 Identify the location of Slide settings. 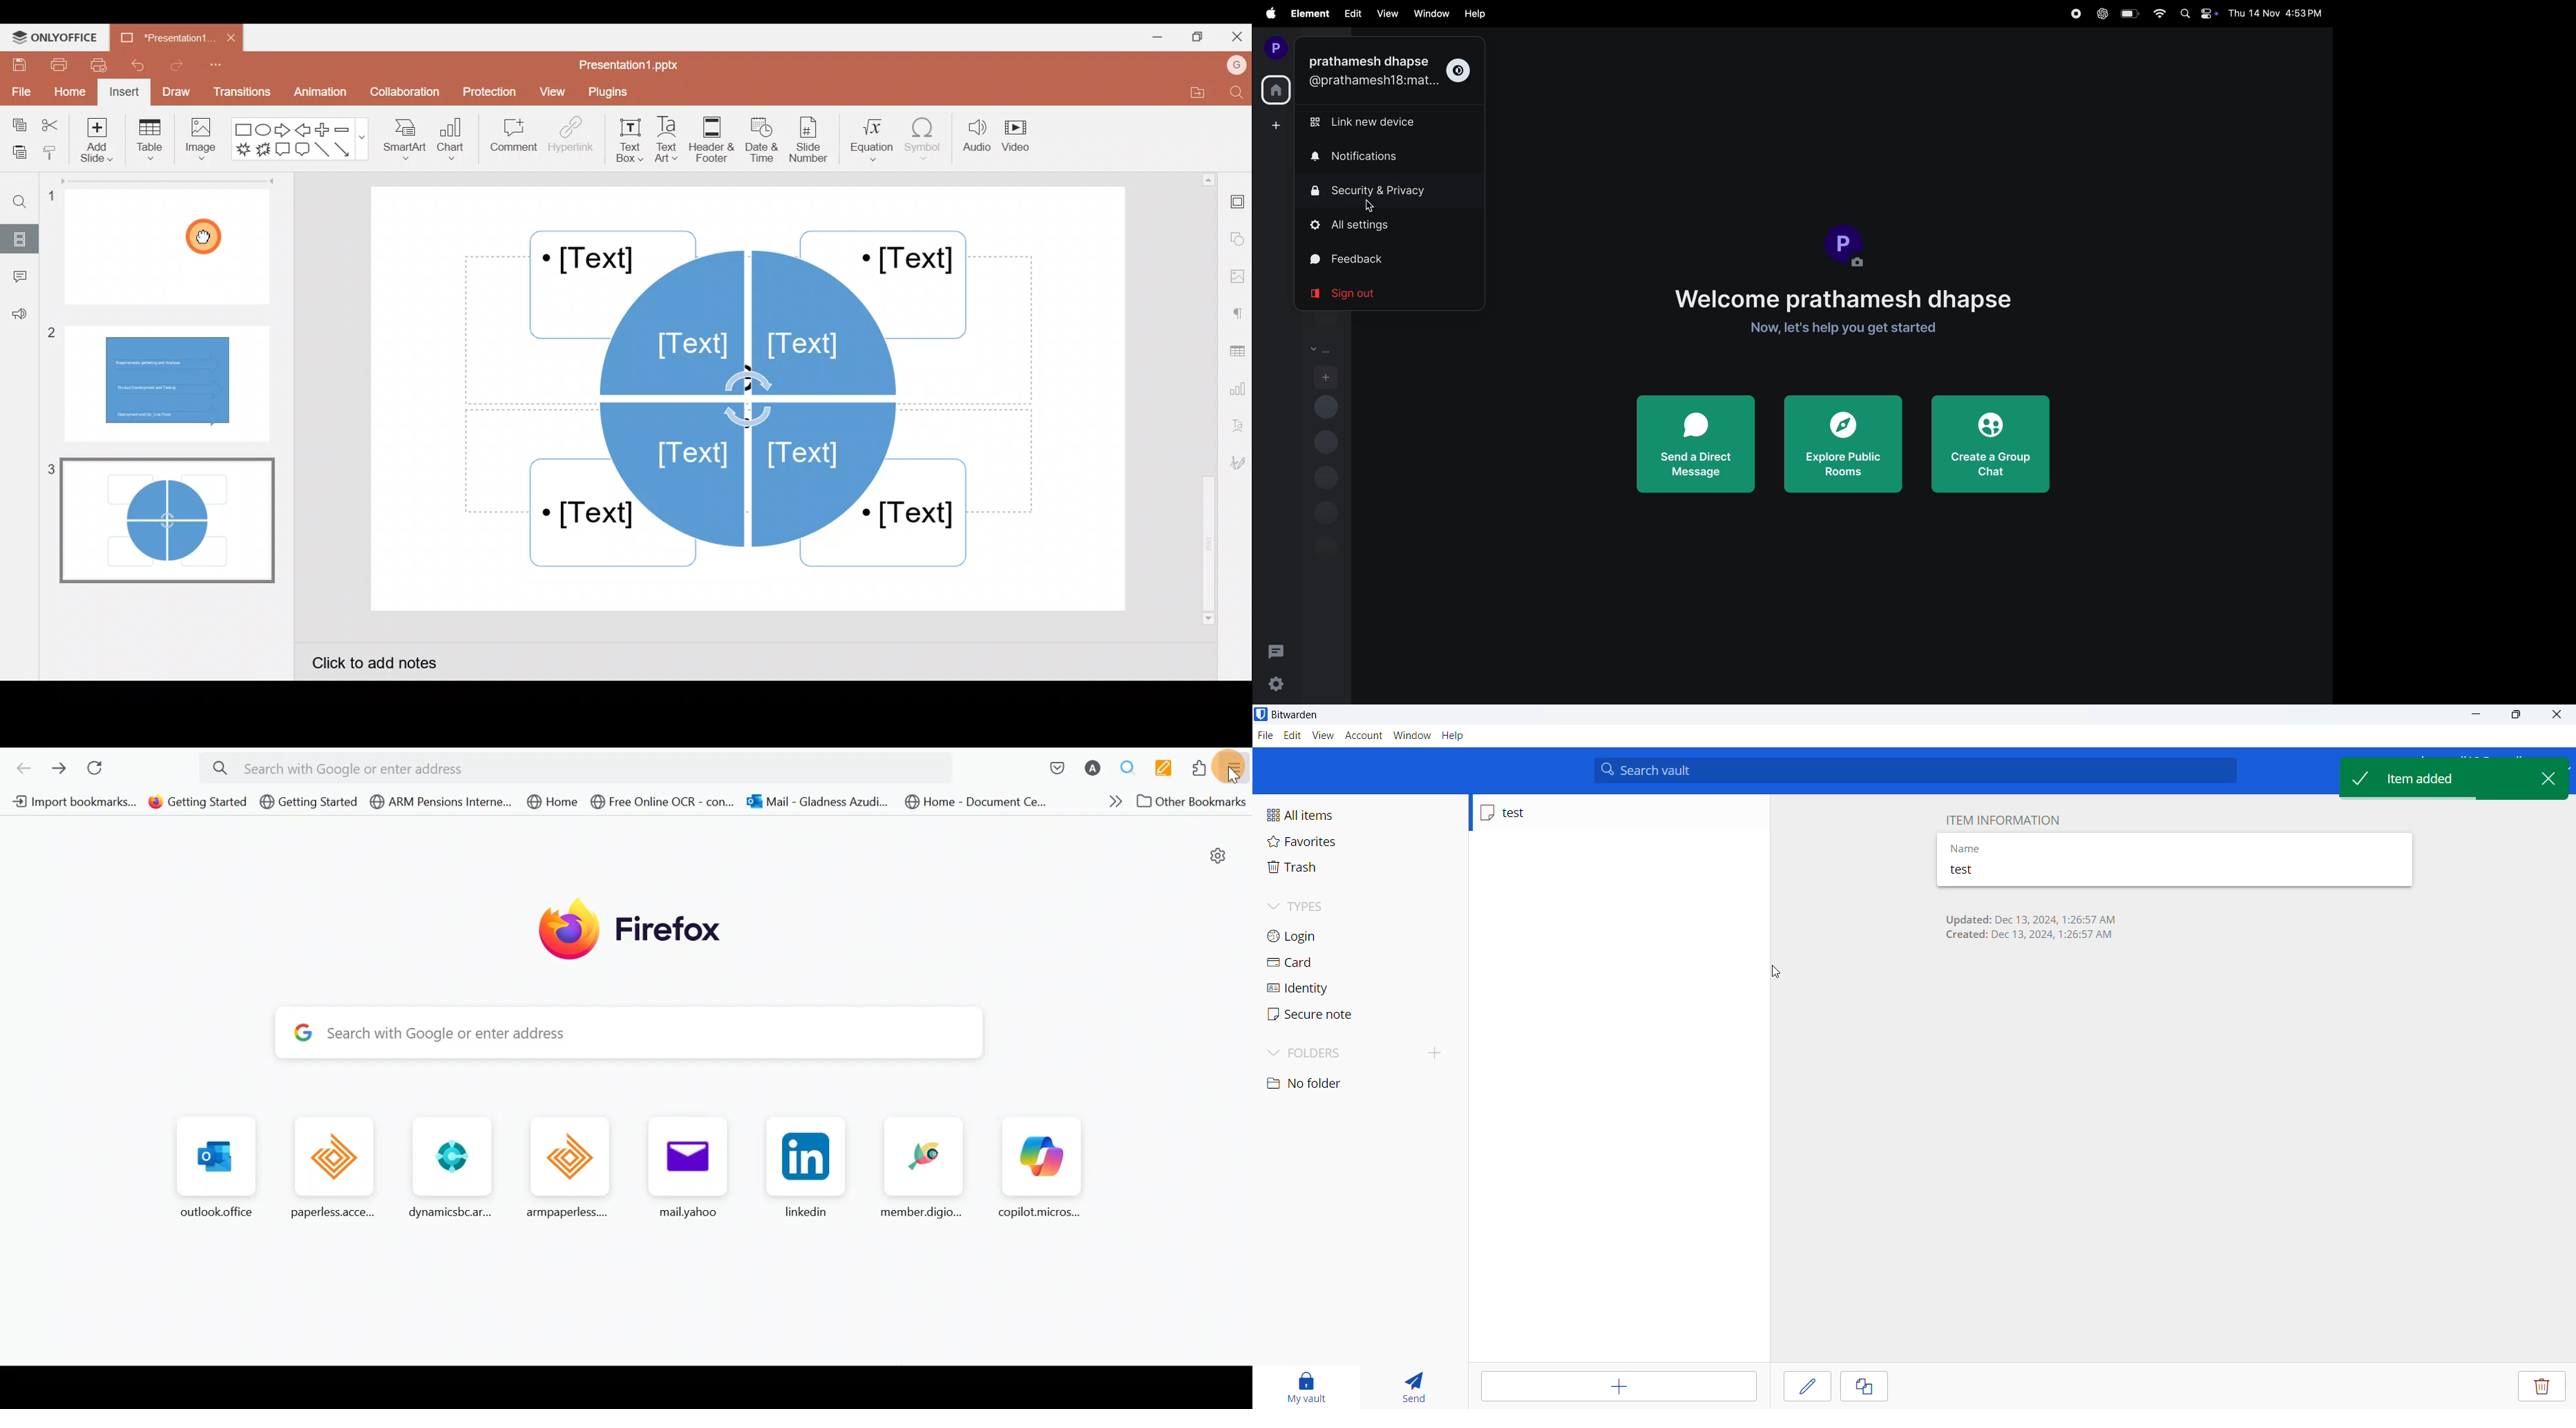
(1236, 203).